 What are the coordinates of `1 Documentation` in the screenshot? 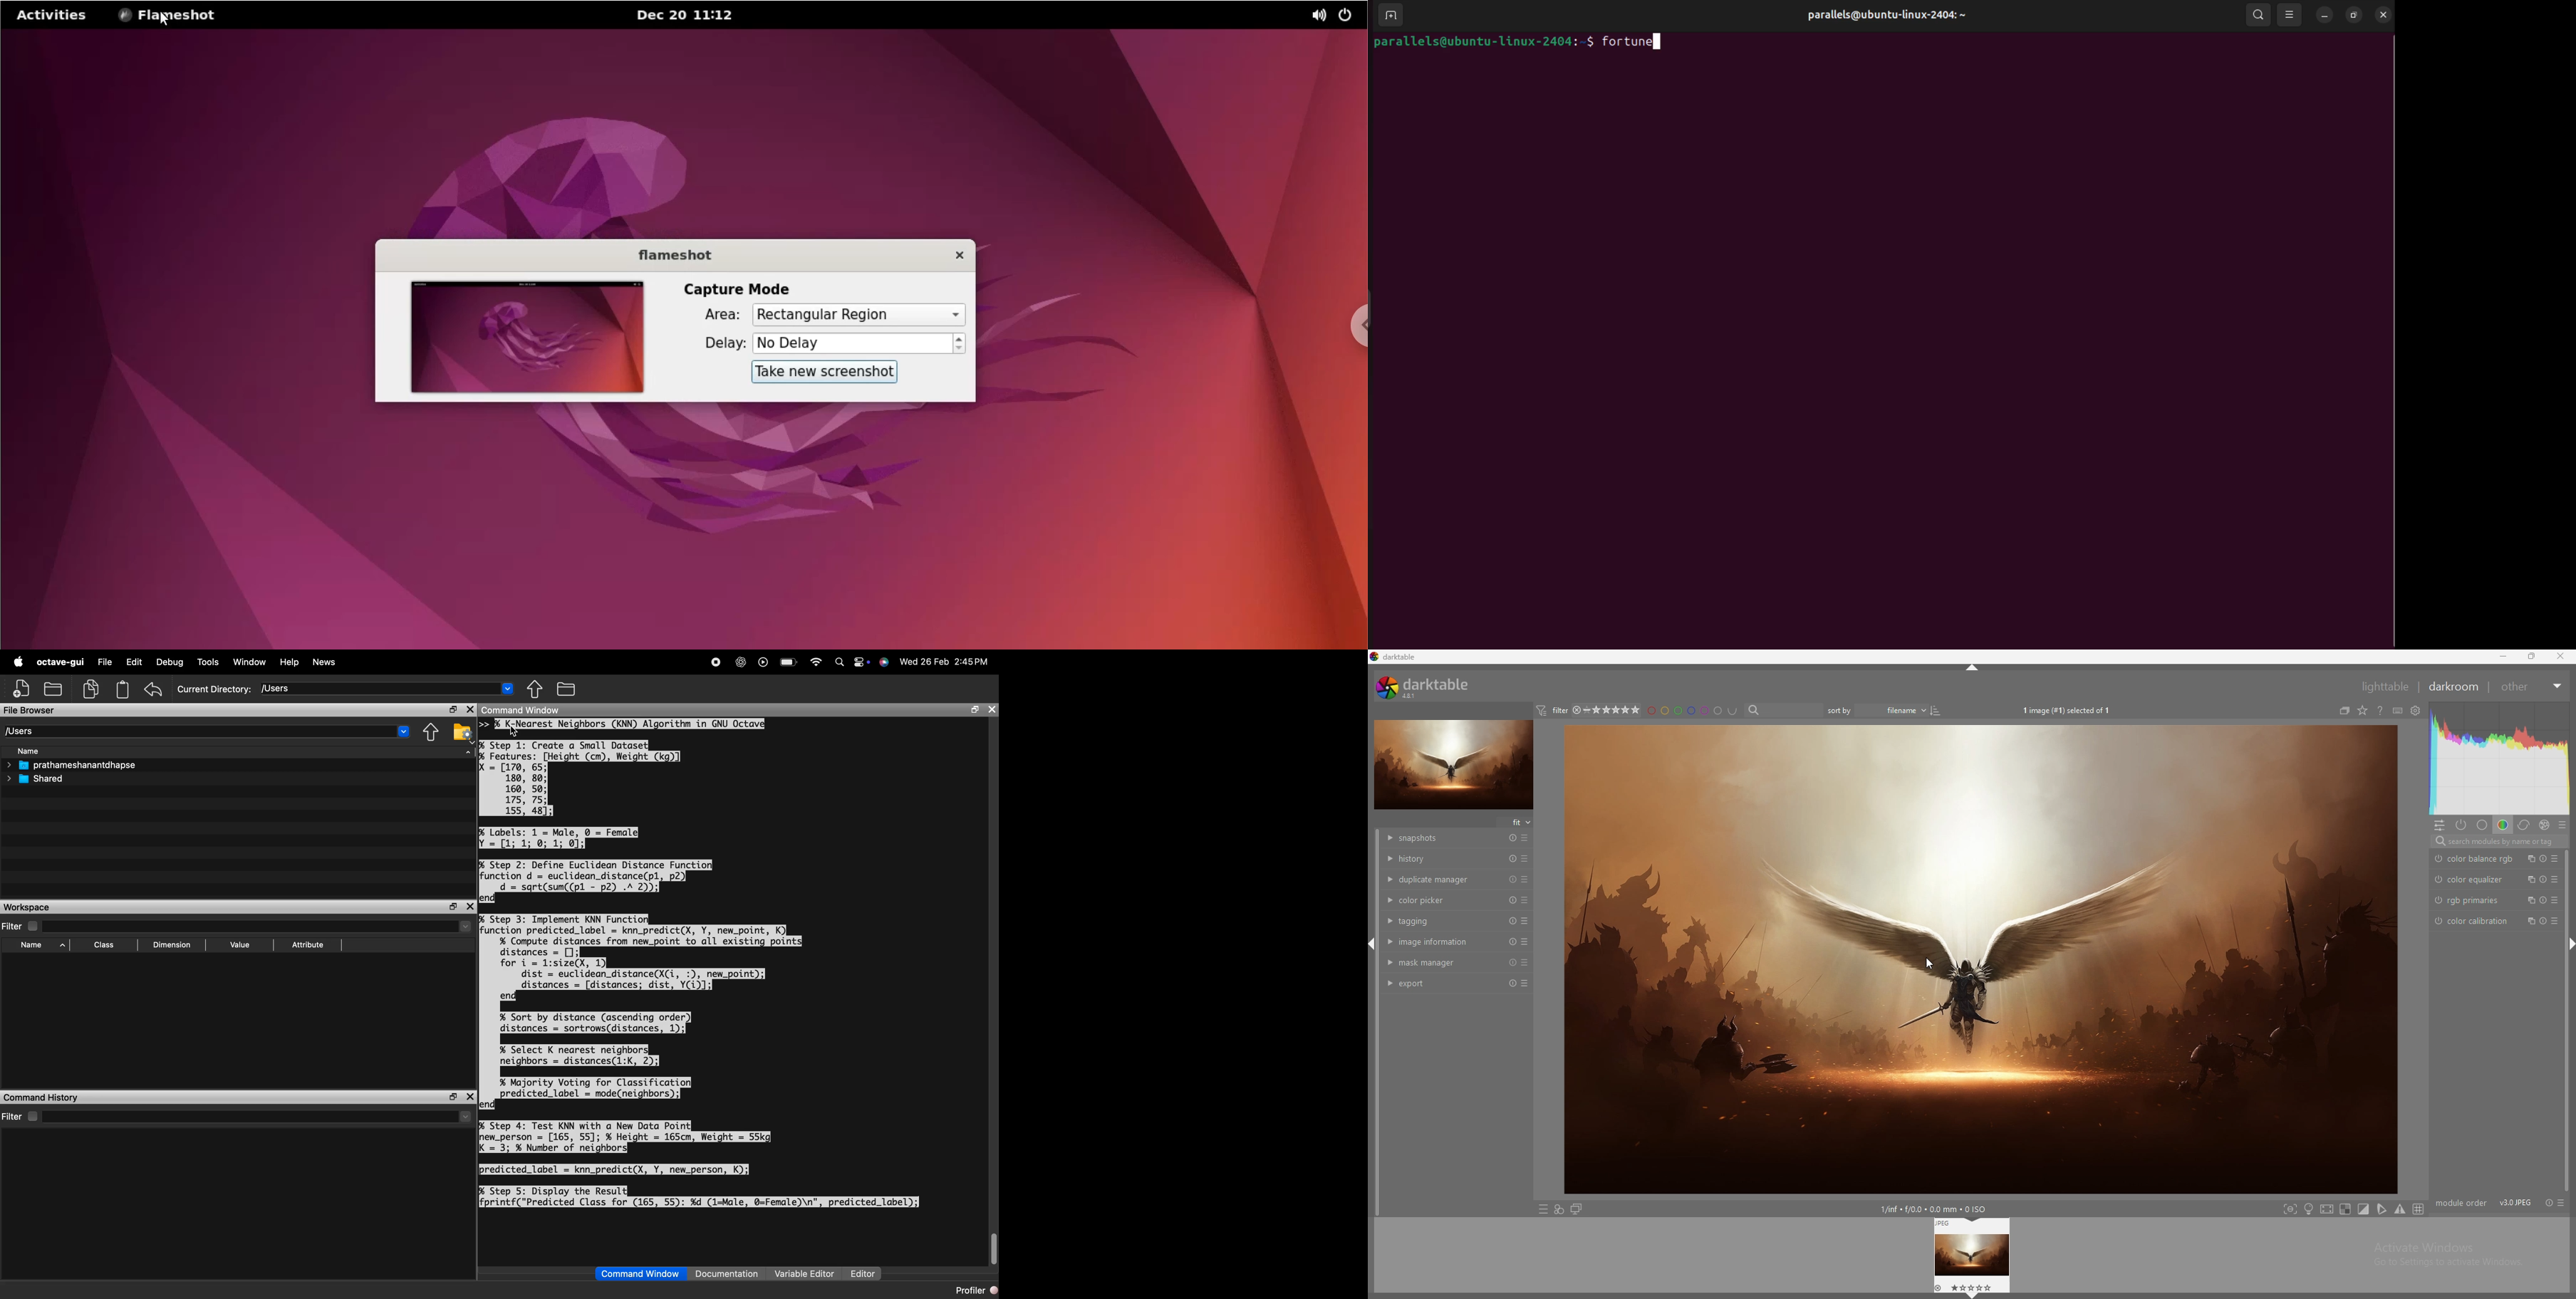 It's located at (722, 1270).